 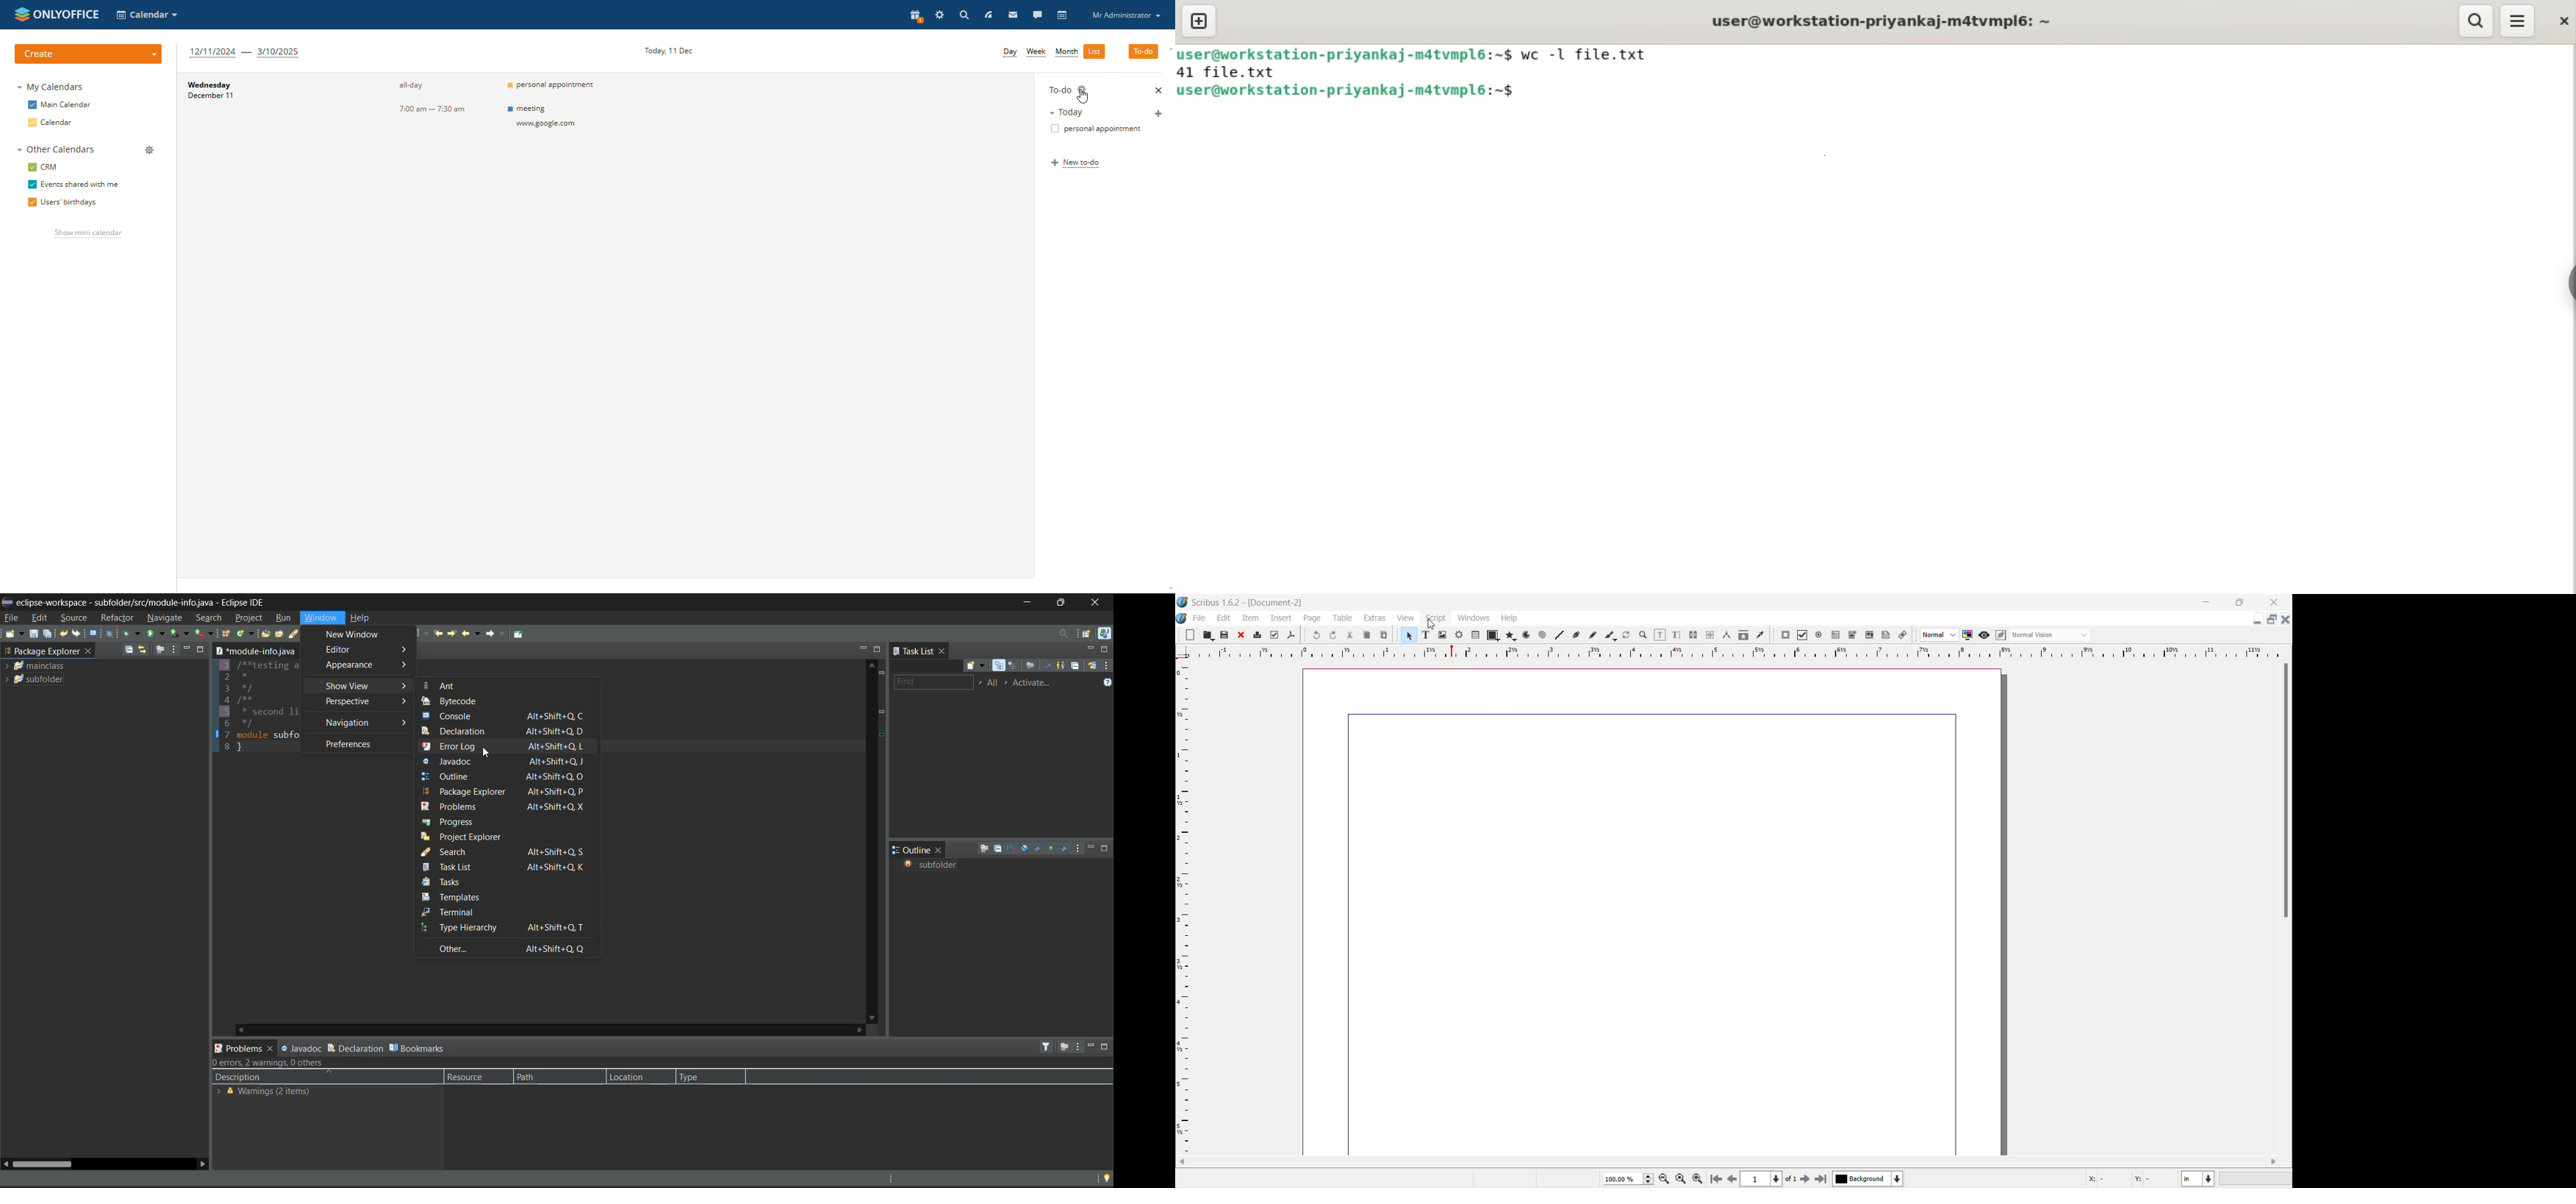 What do you see at coordinates (1424, 635) in the screenshot?
I see `Text Frame` at bounding box center [1424, 635].